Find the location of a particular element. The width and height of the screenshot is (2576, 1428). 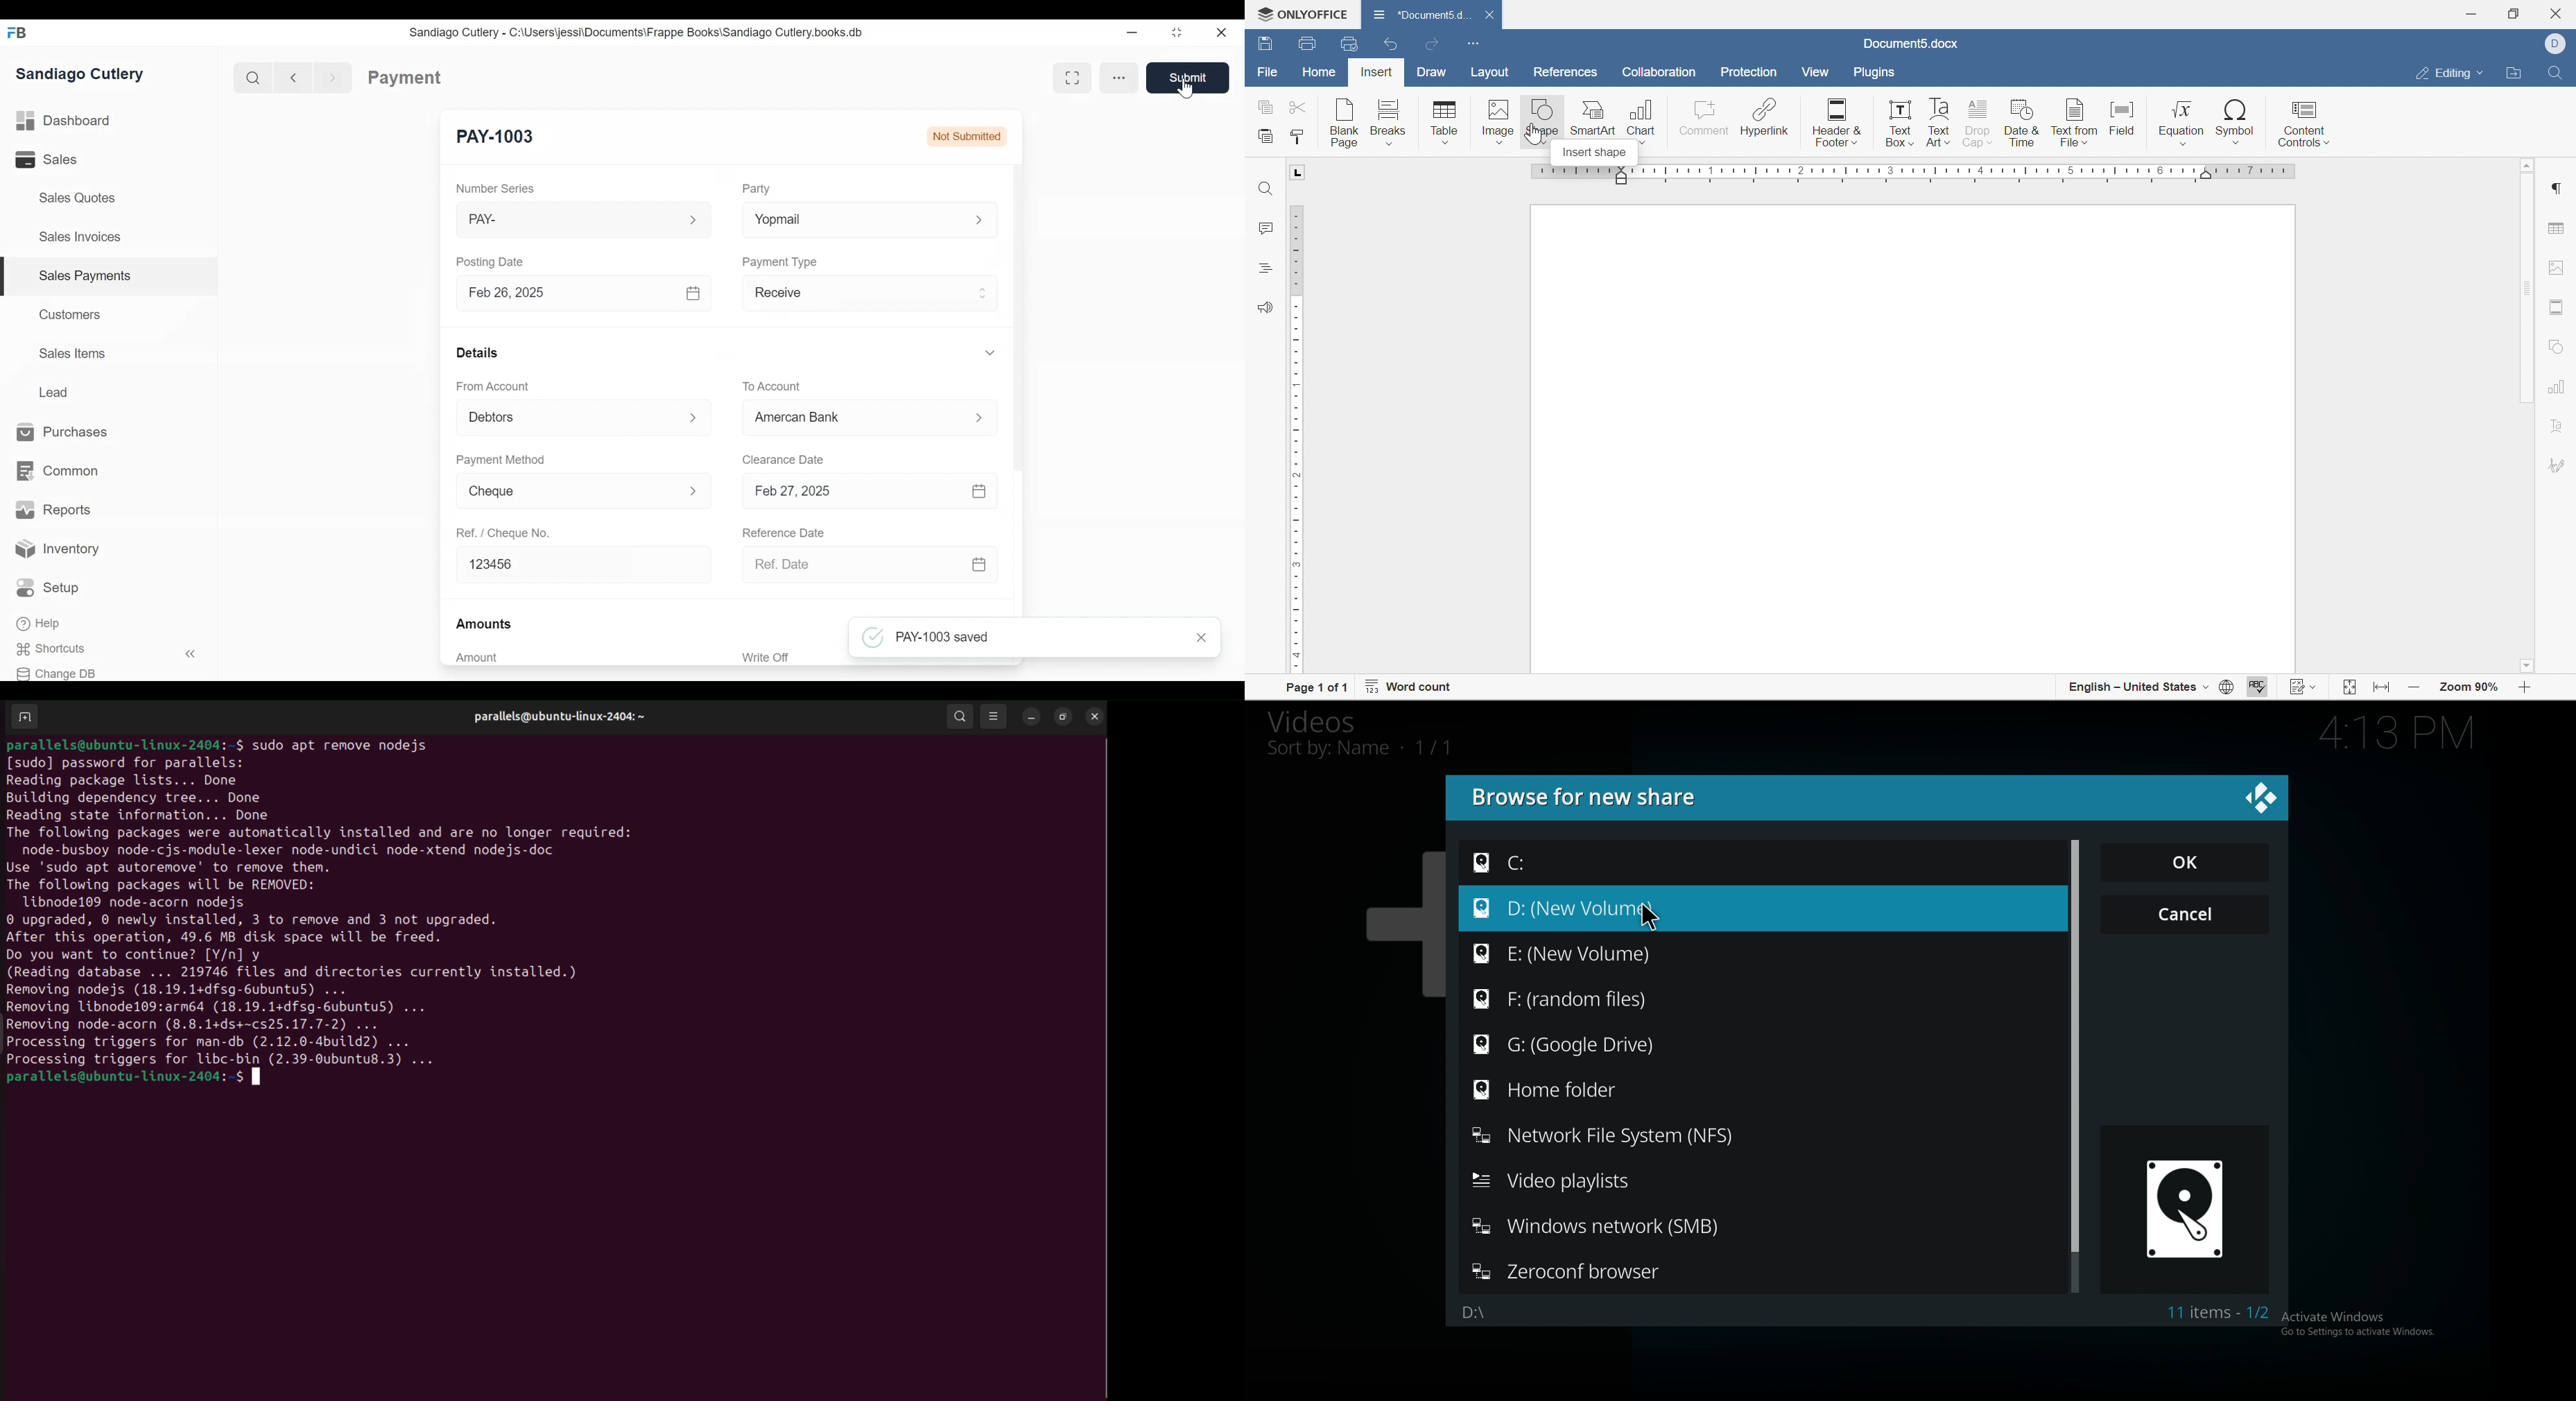

Frappe Books is located at coordinates (18, 32).